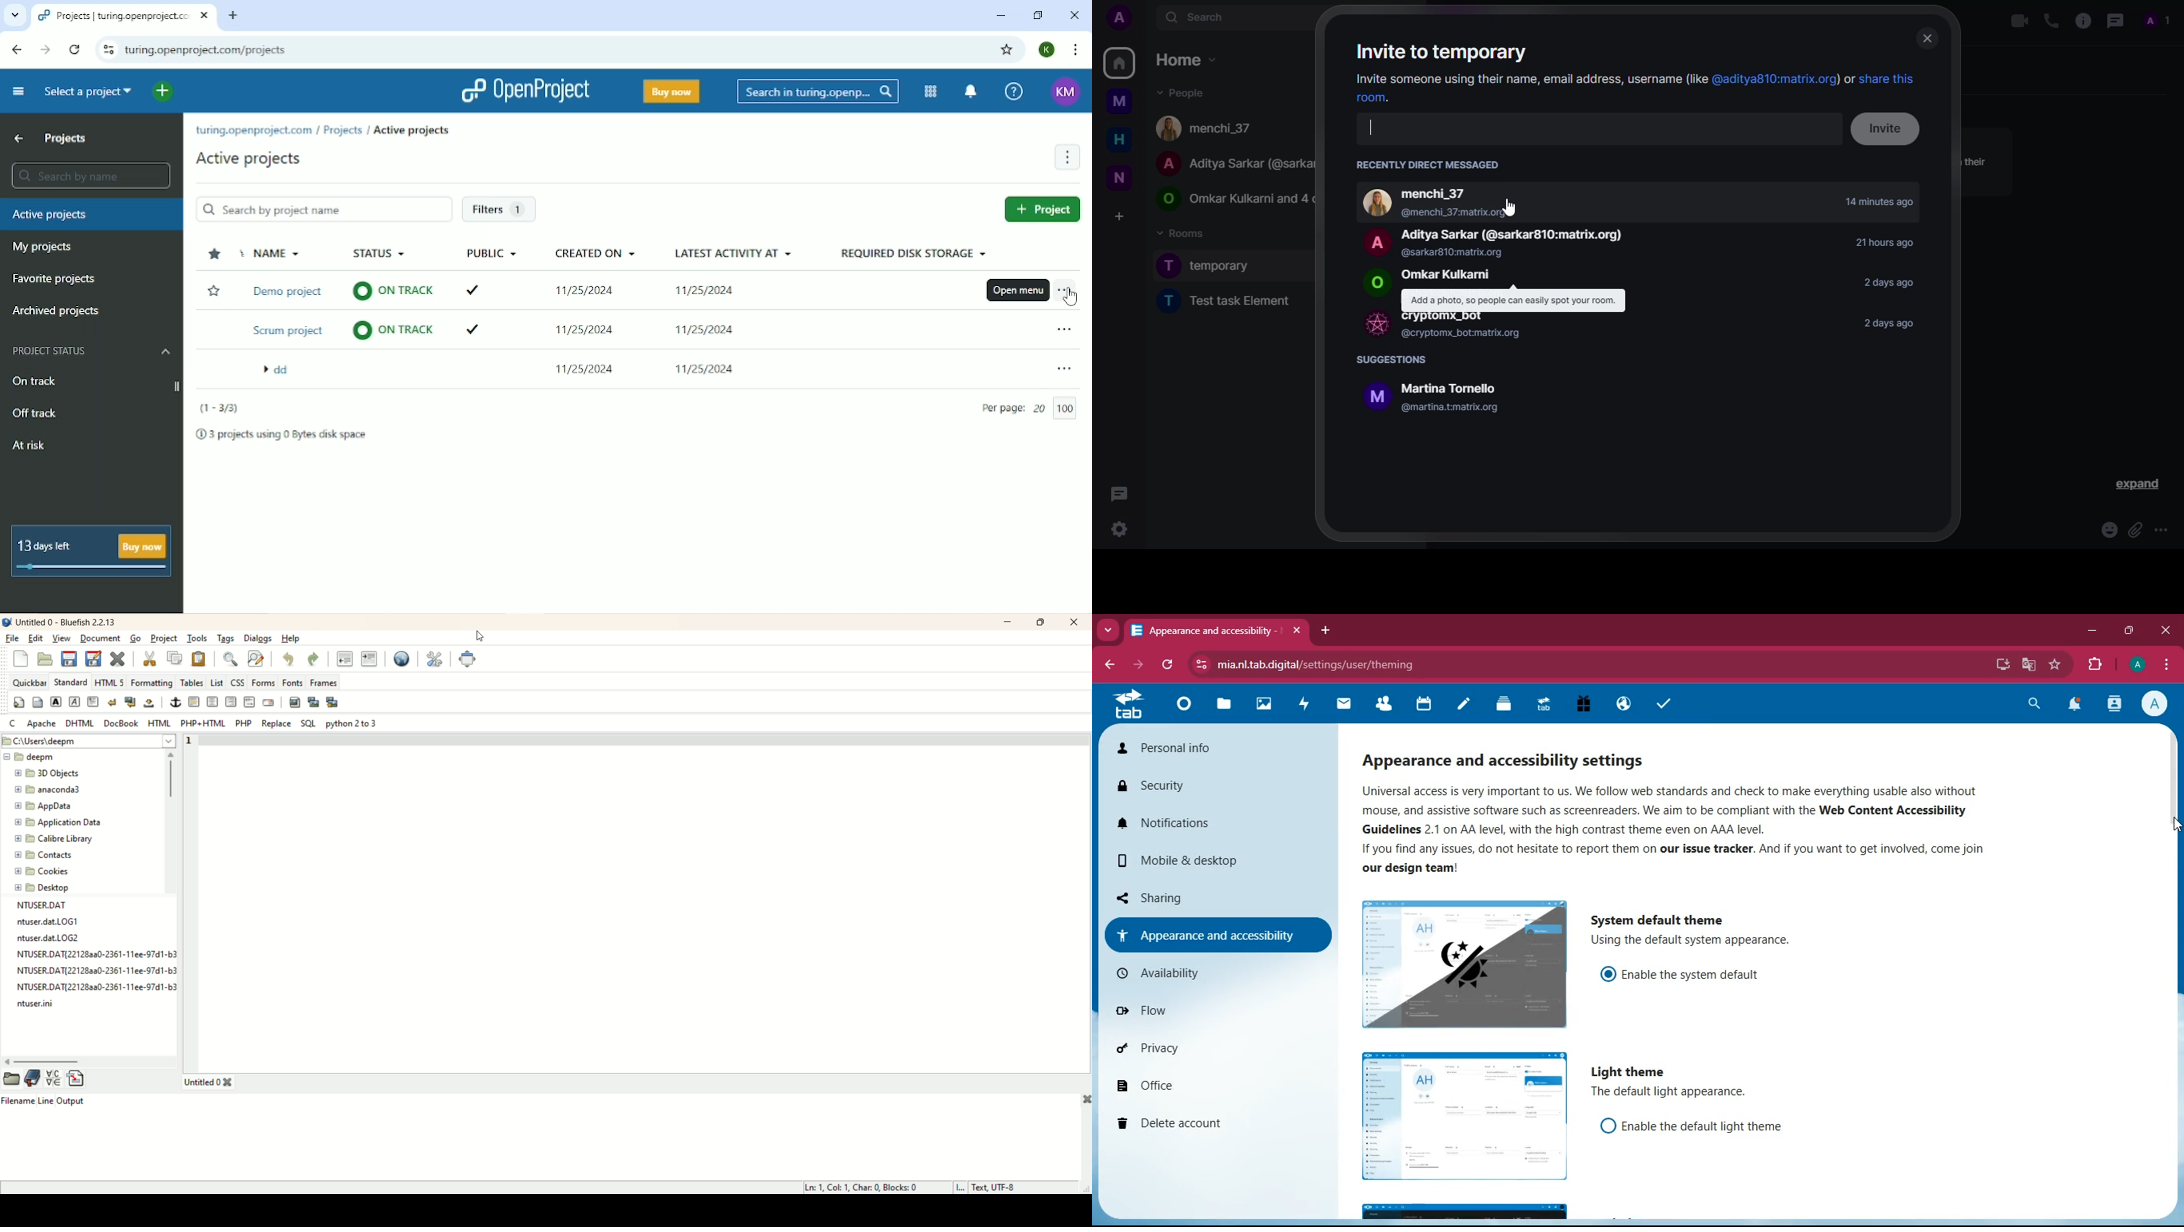 Image resolution: width=2184 pixels, height=1232 pixels. Describe the element at coordinates (1663, 704) in the screenshot. I see `tasks` at that location.